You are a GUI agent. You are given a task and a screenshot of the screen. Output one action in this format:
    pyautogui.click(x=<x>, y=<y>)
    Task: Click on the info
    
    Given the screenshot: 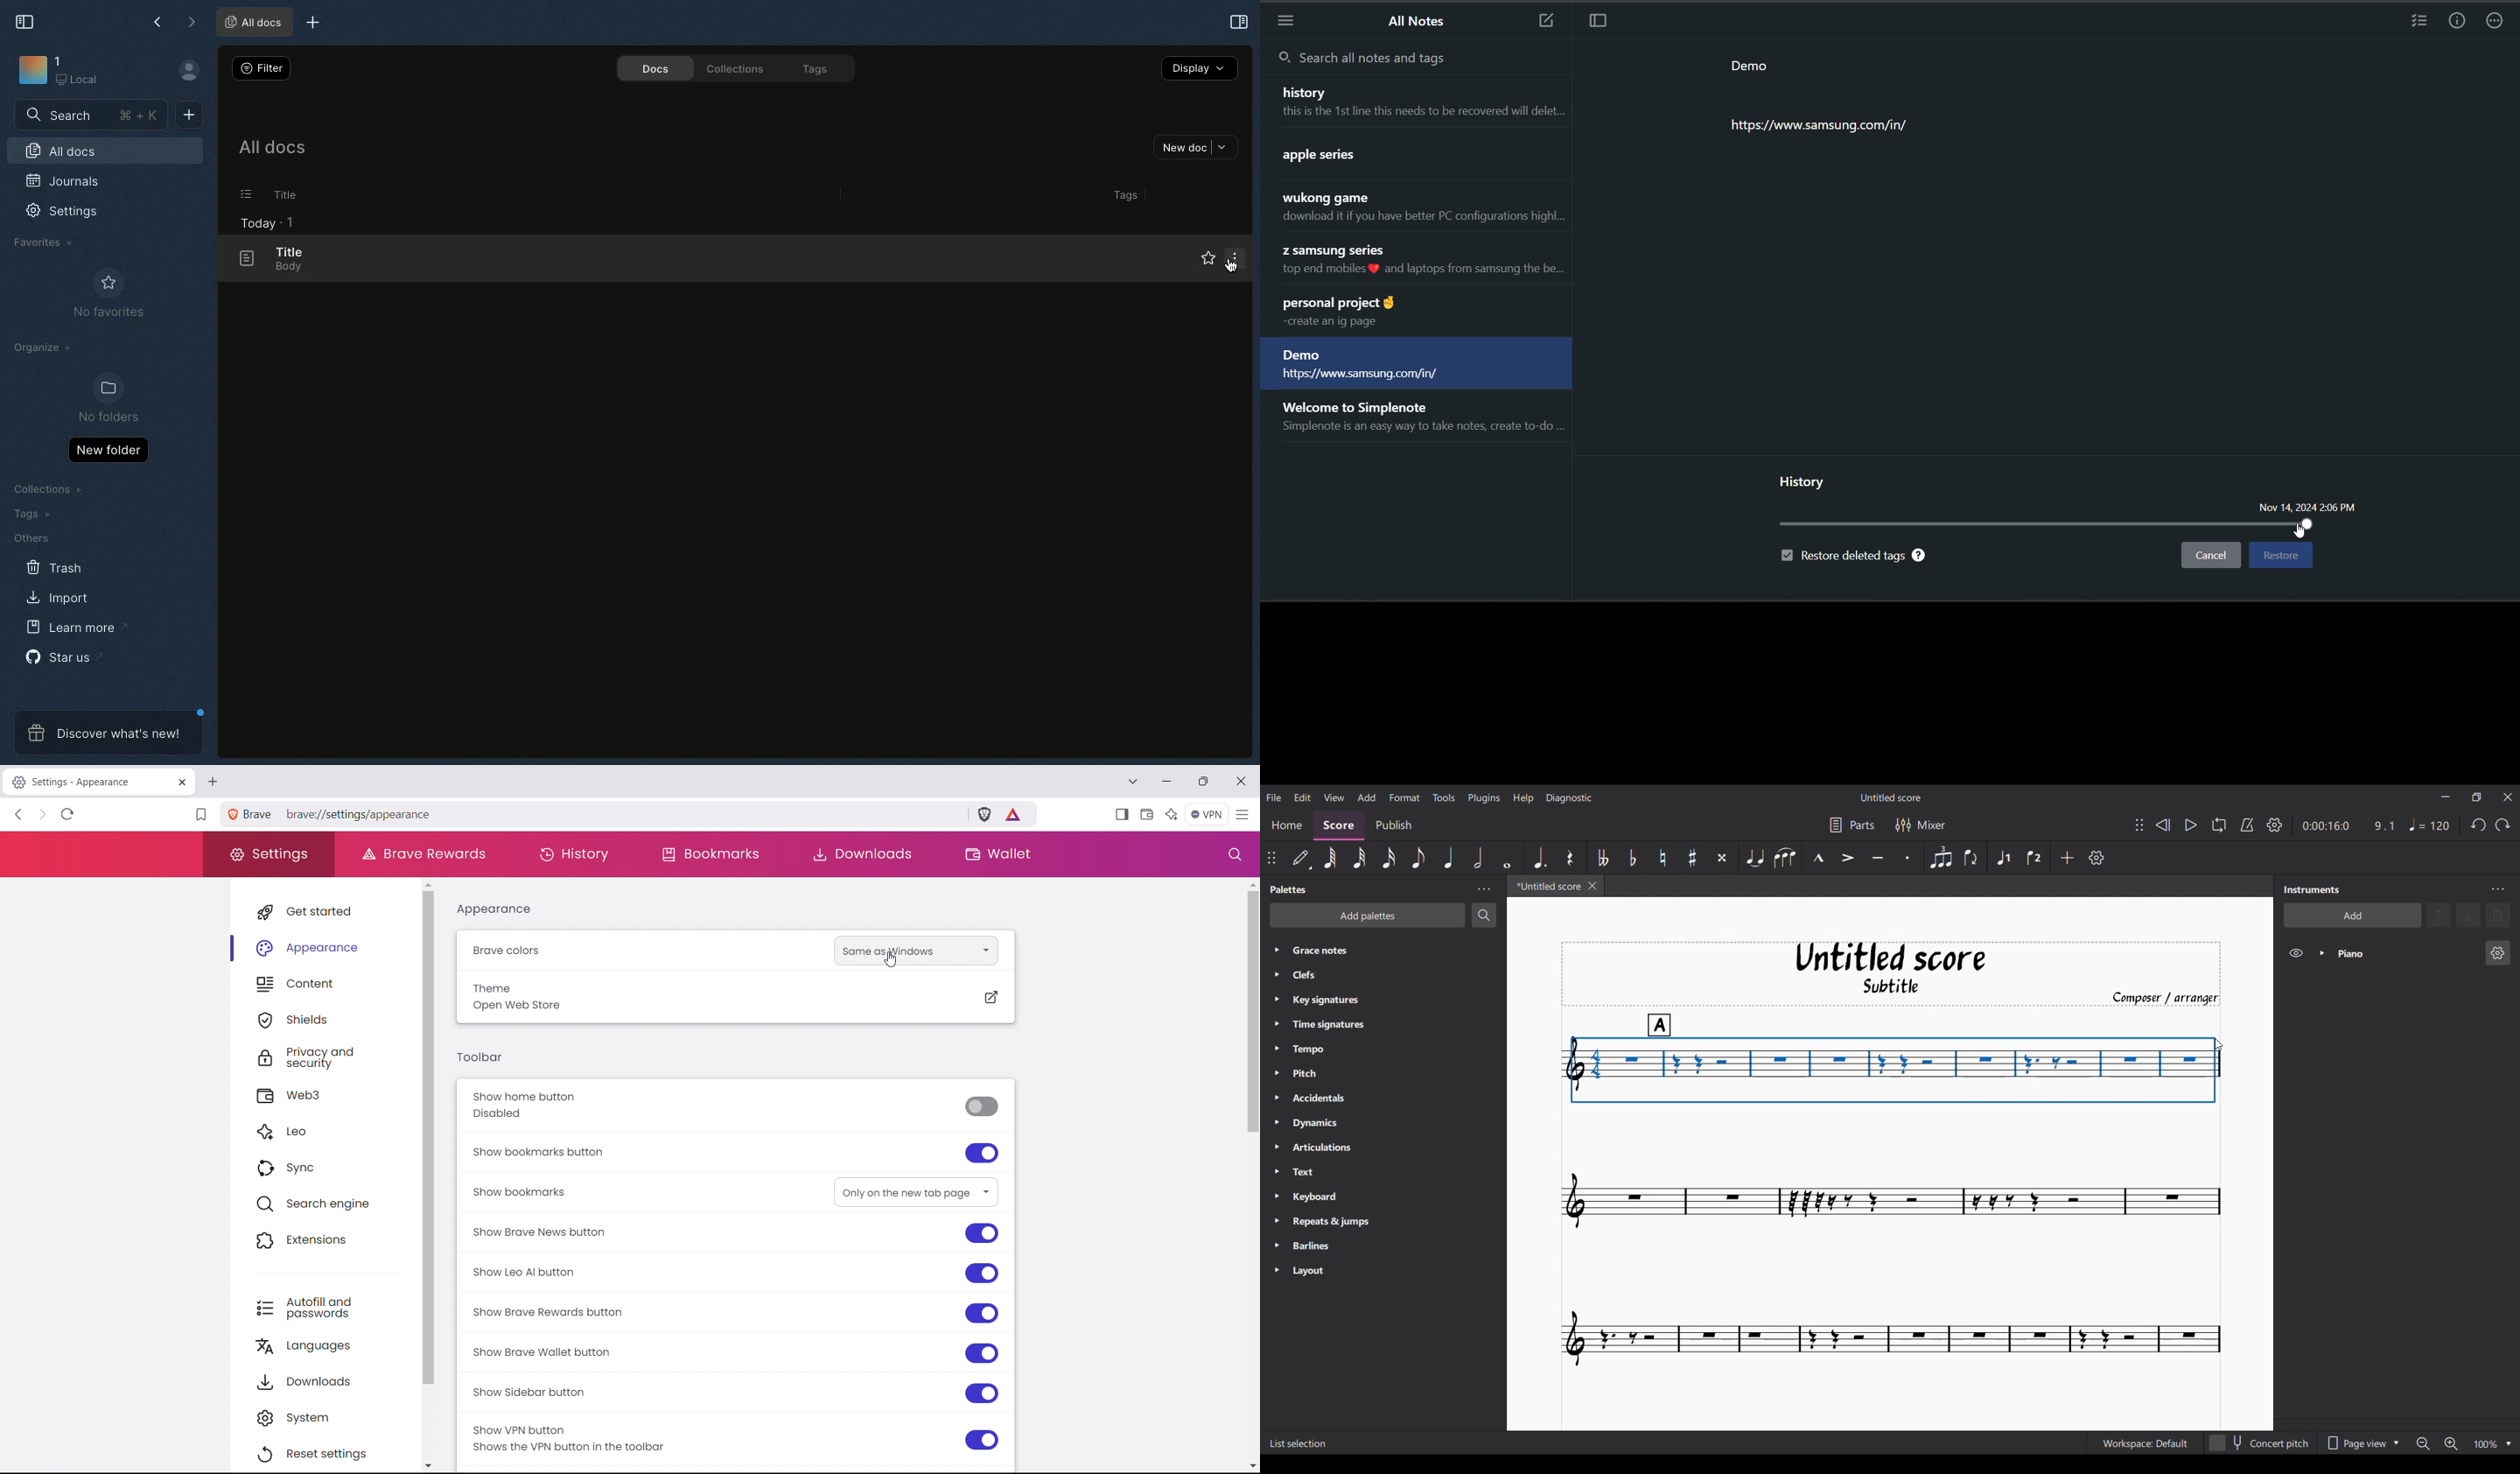 What is the action you would take?
    pyautogui.click(x=2460, y=20)
    